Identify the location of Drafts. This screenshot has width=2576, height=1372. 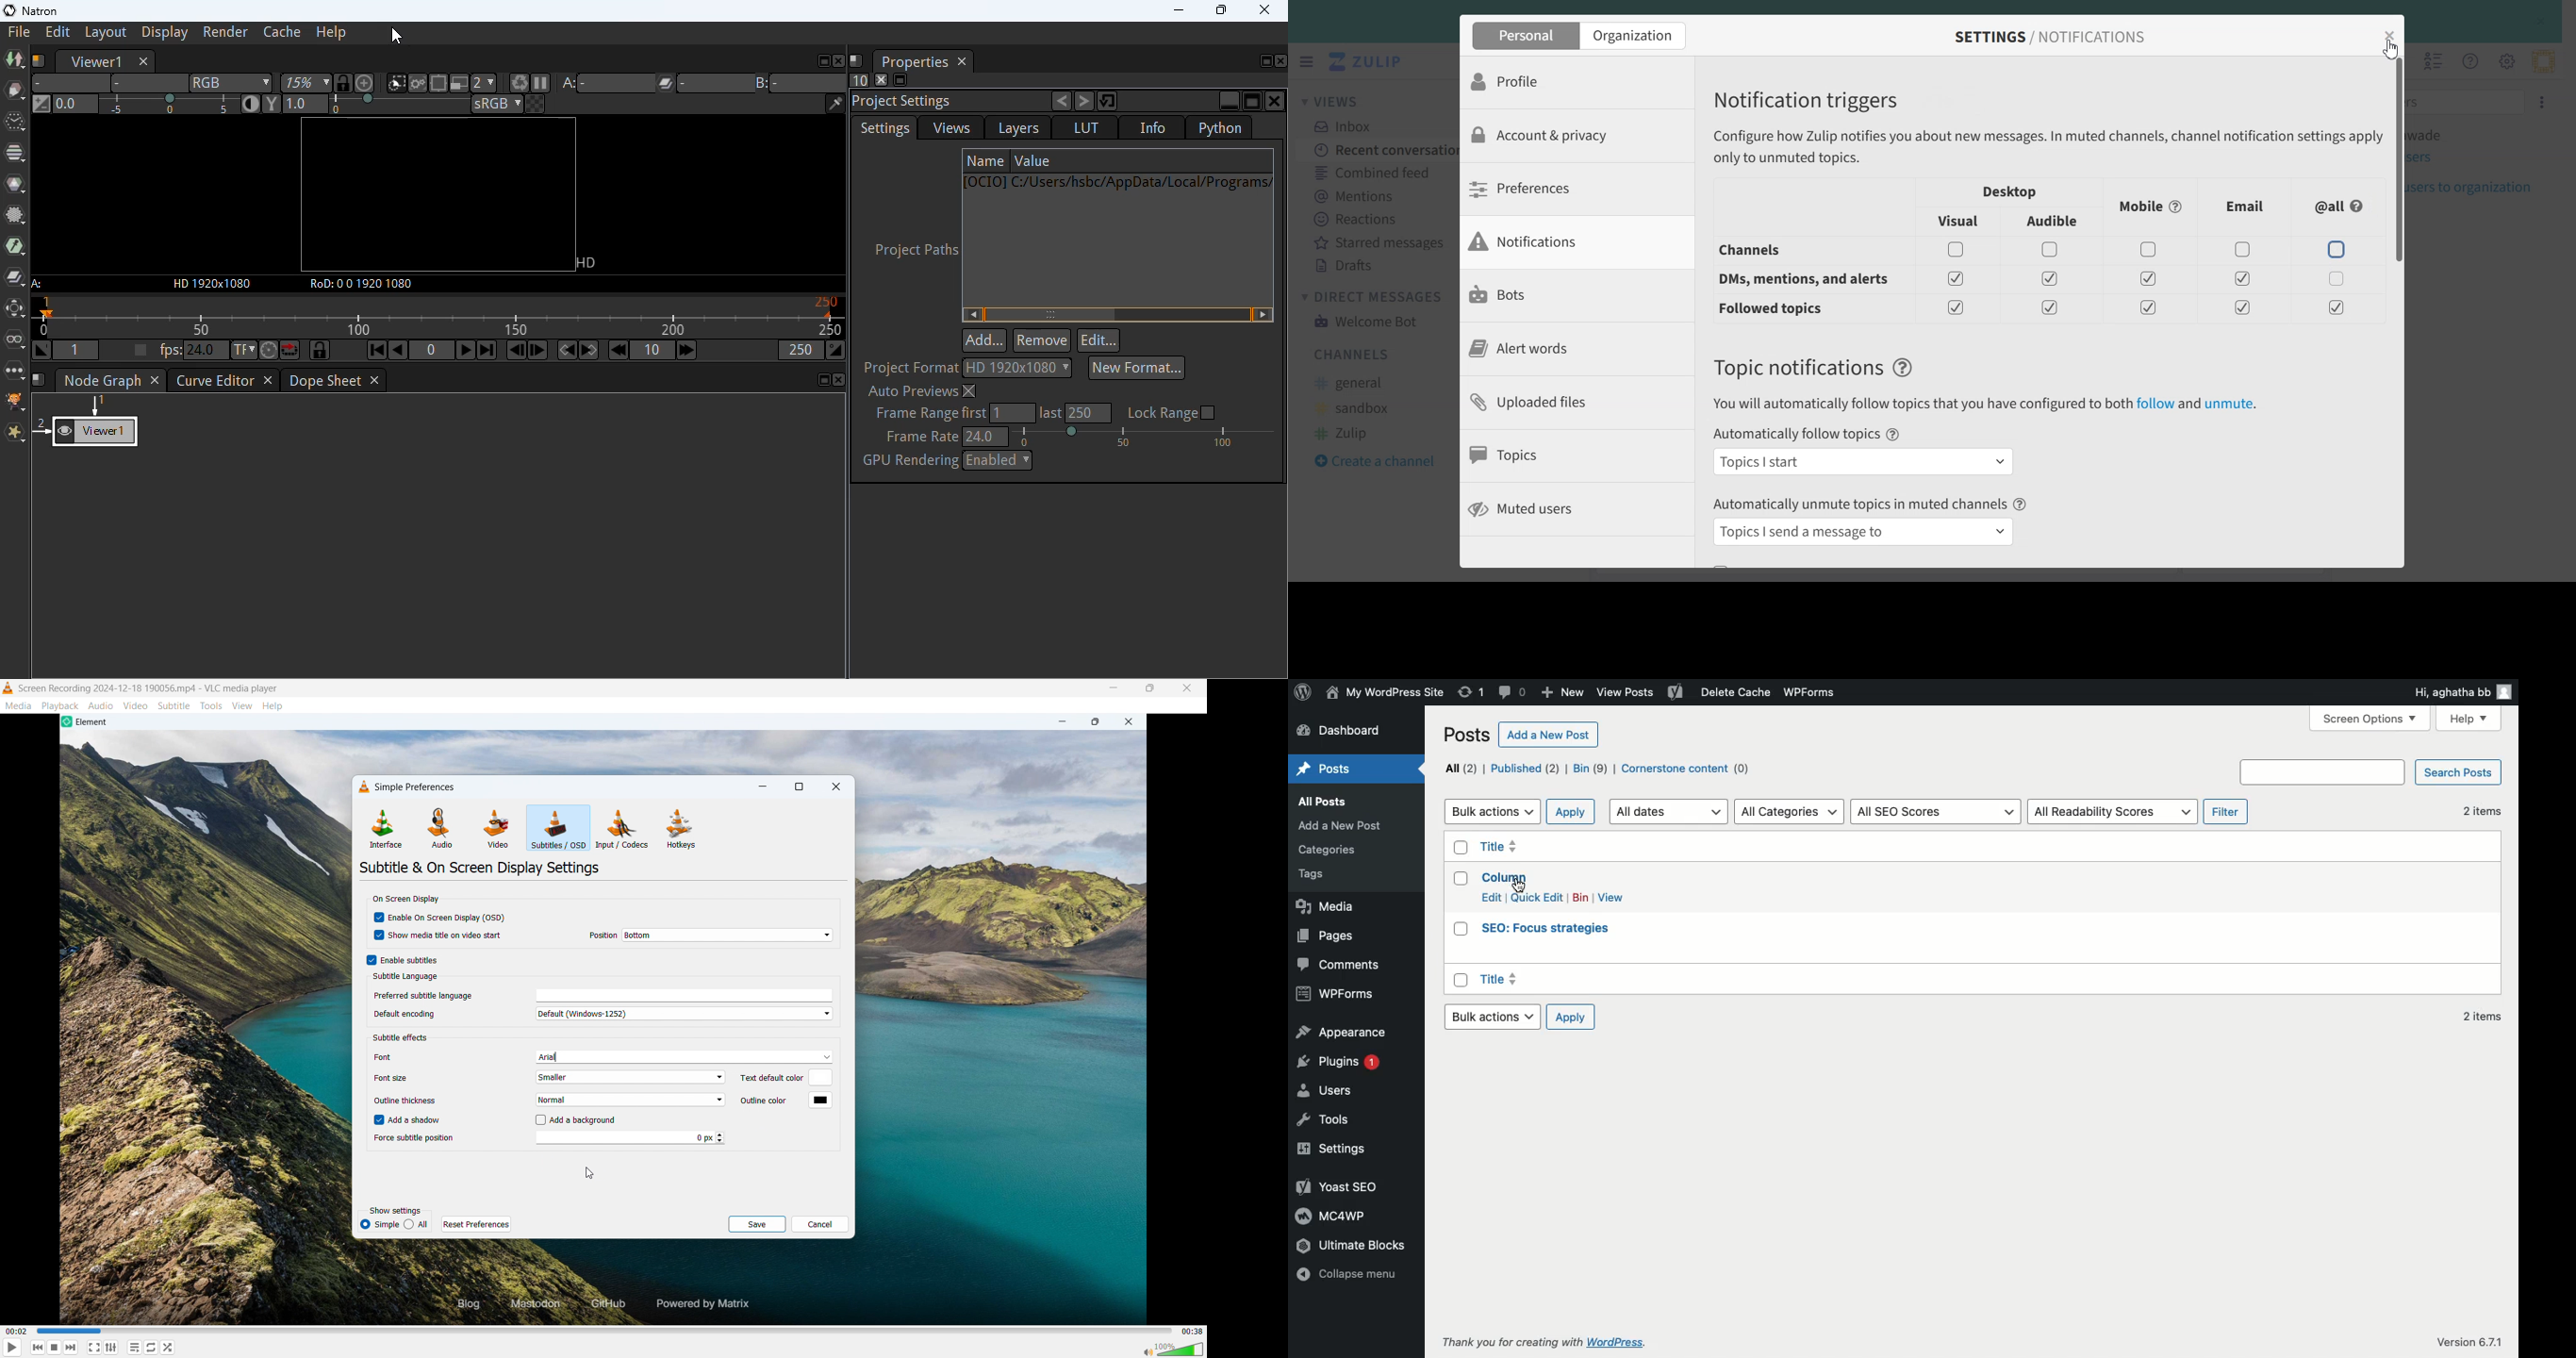
(1378, 266).